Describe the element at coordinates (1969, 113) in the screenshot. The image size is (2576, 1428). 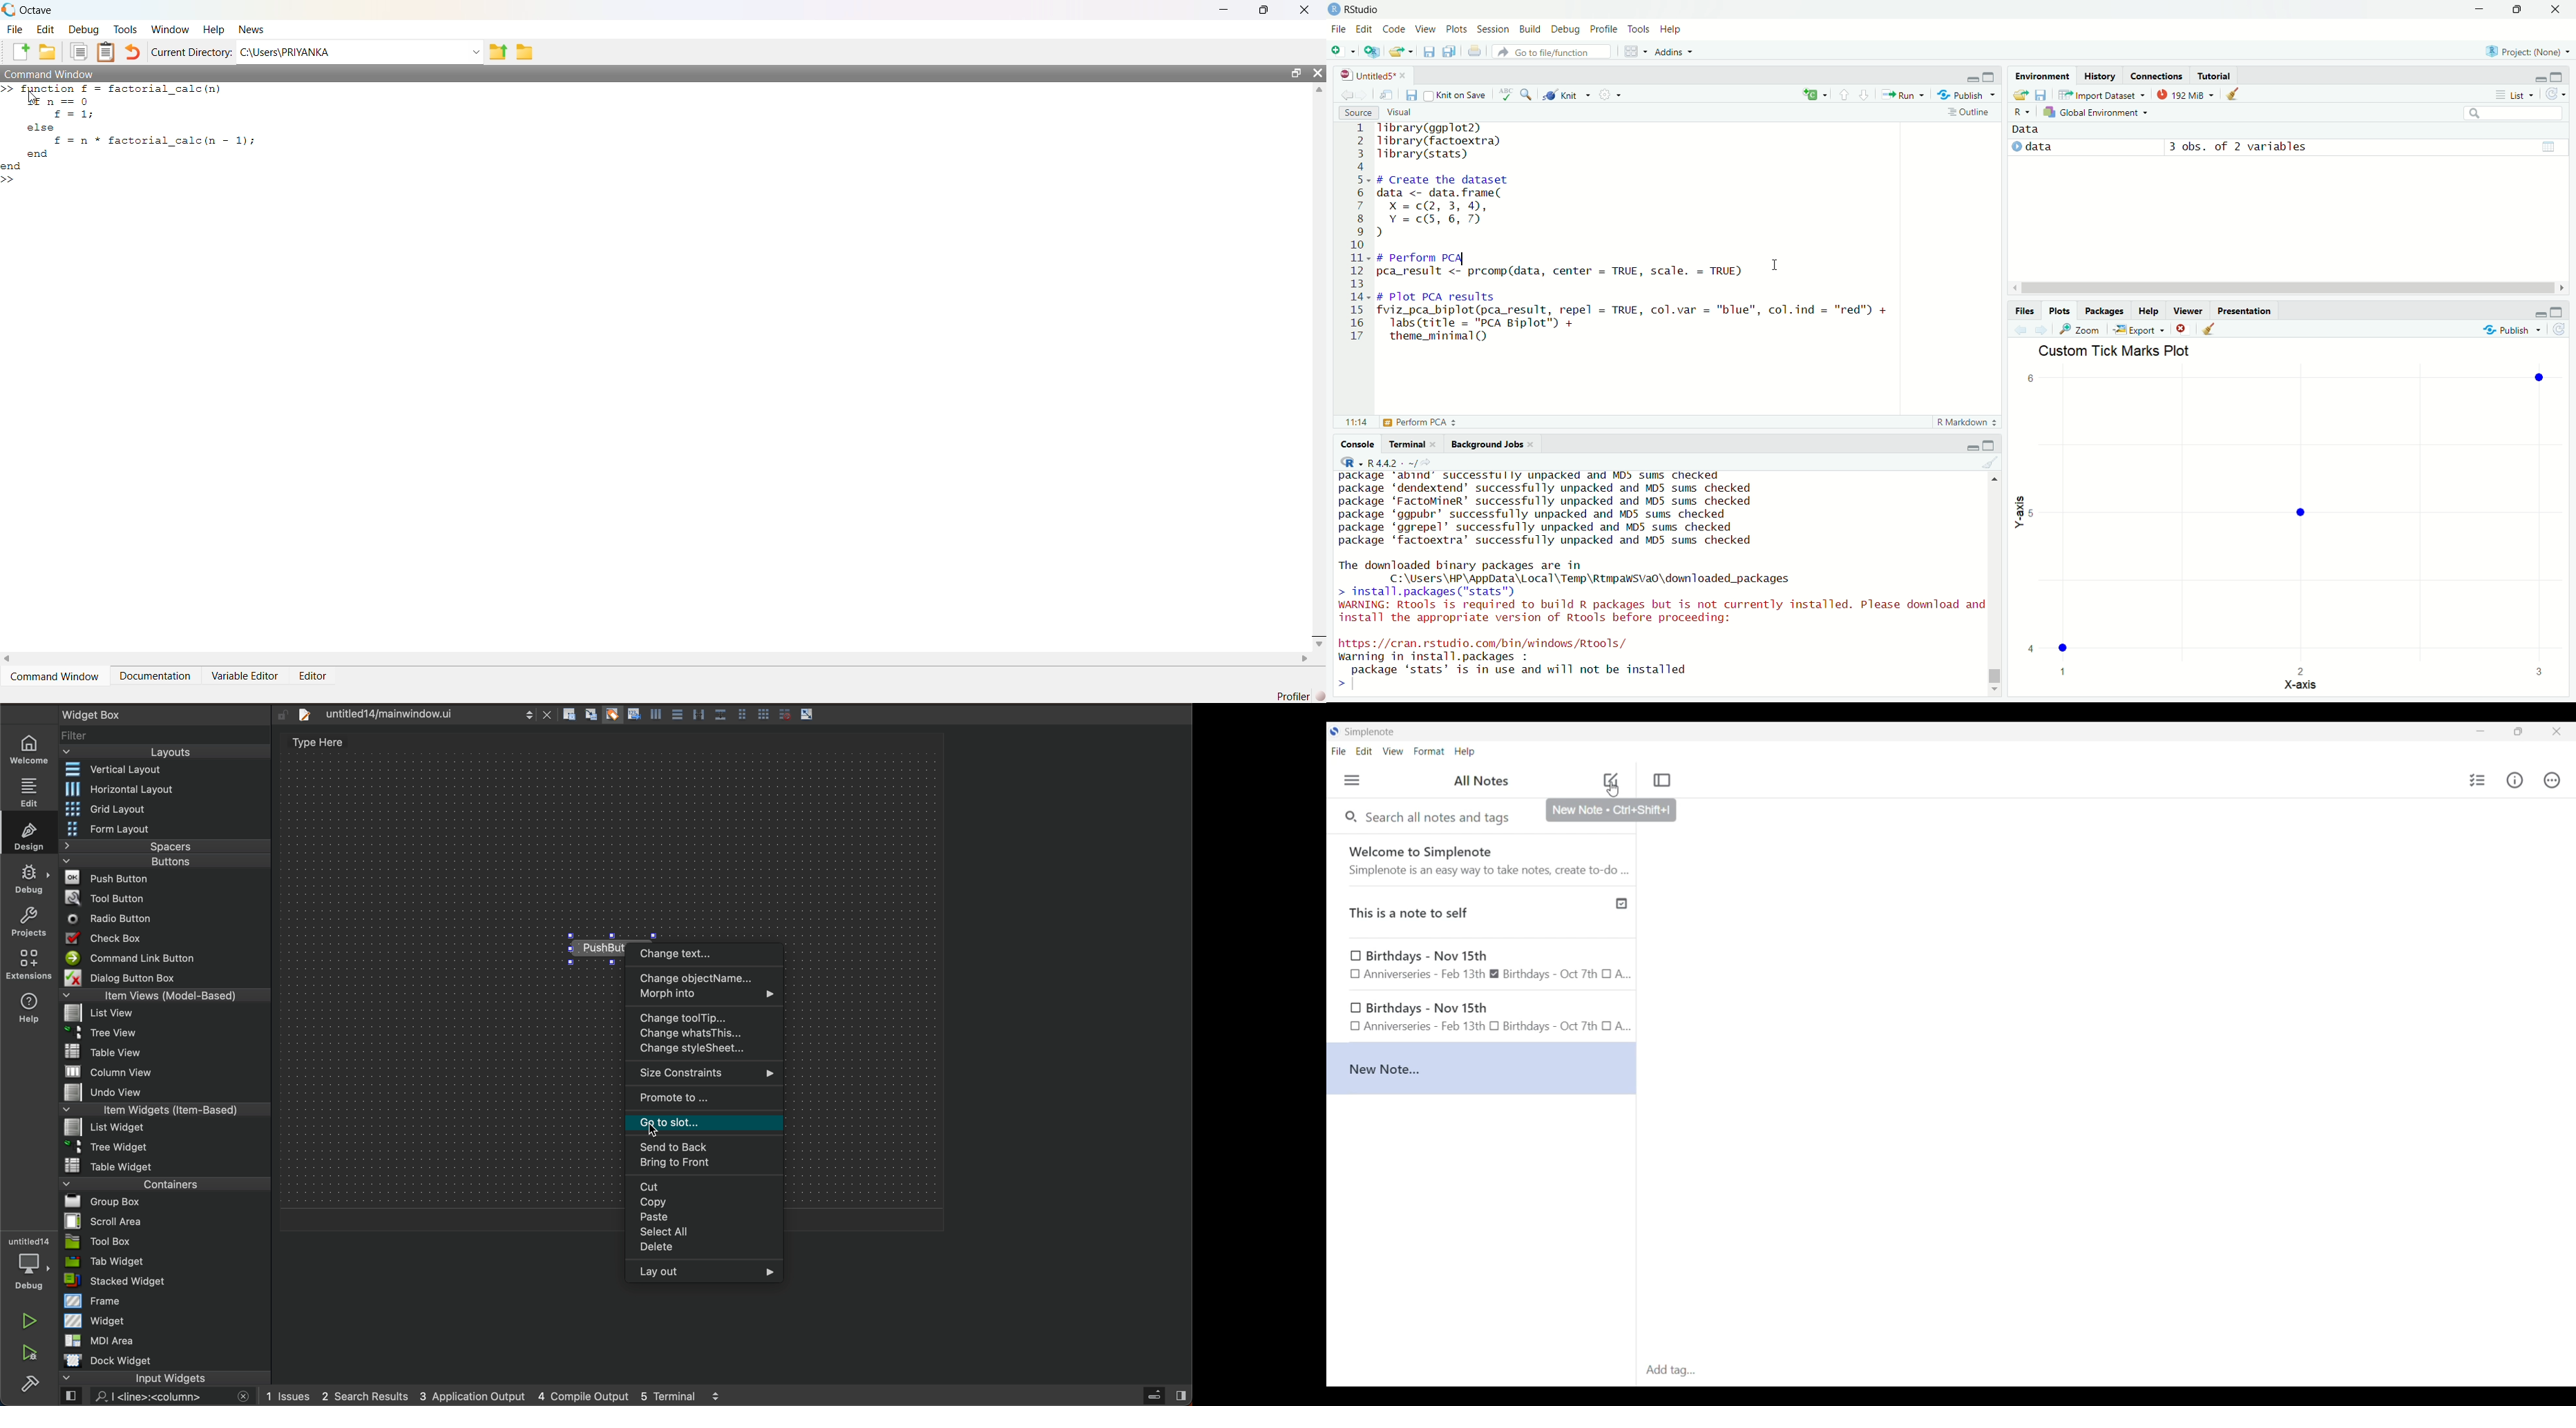
I see `outline` at that location.